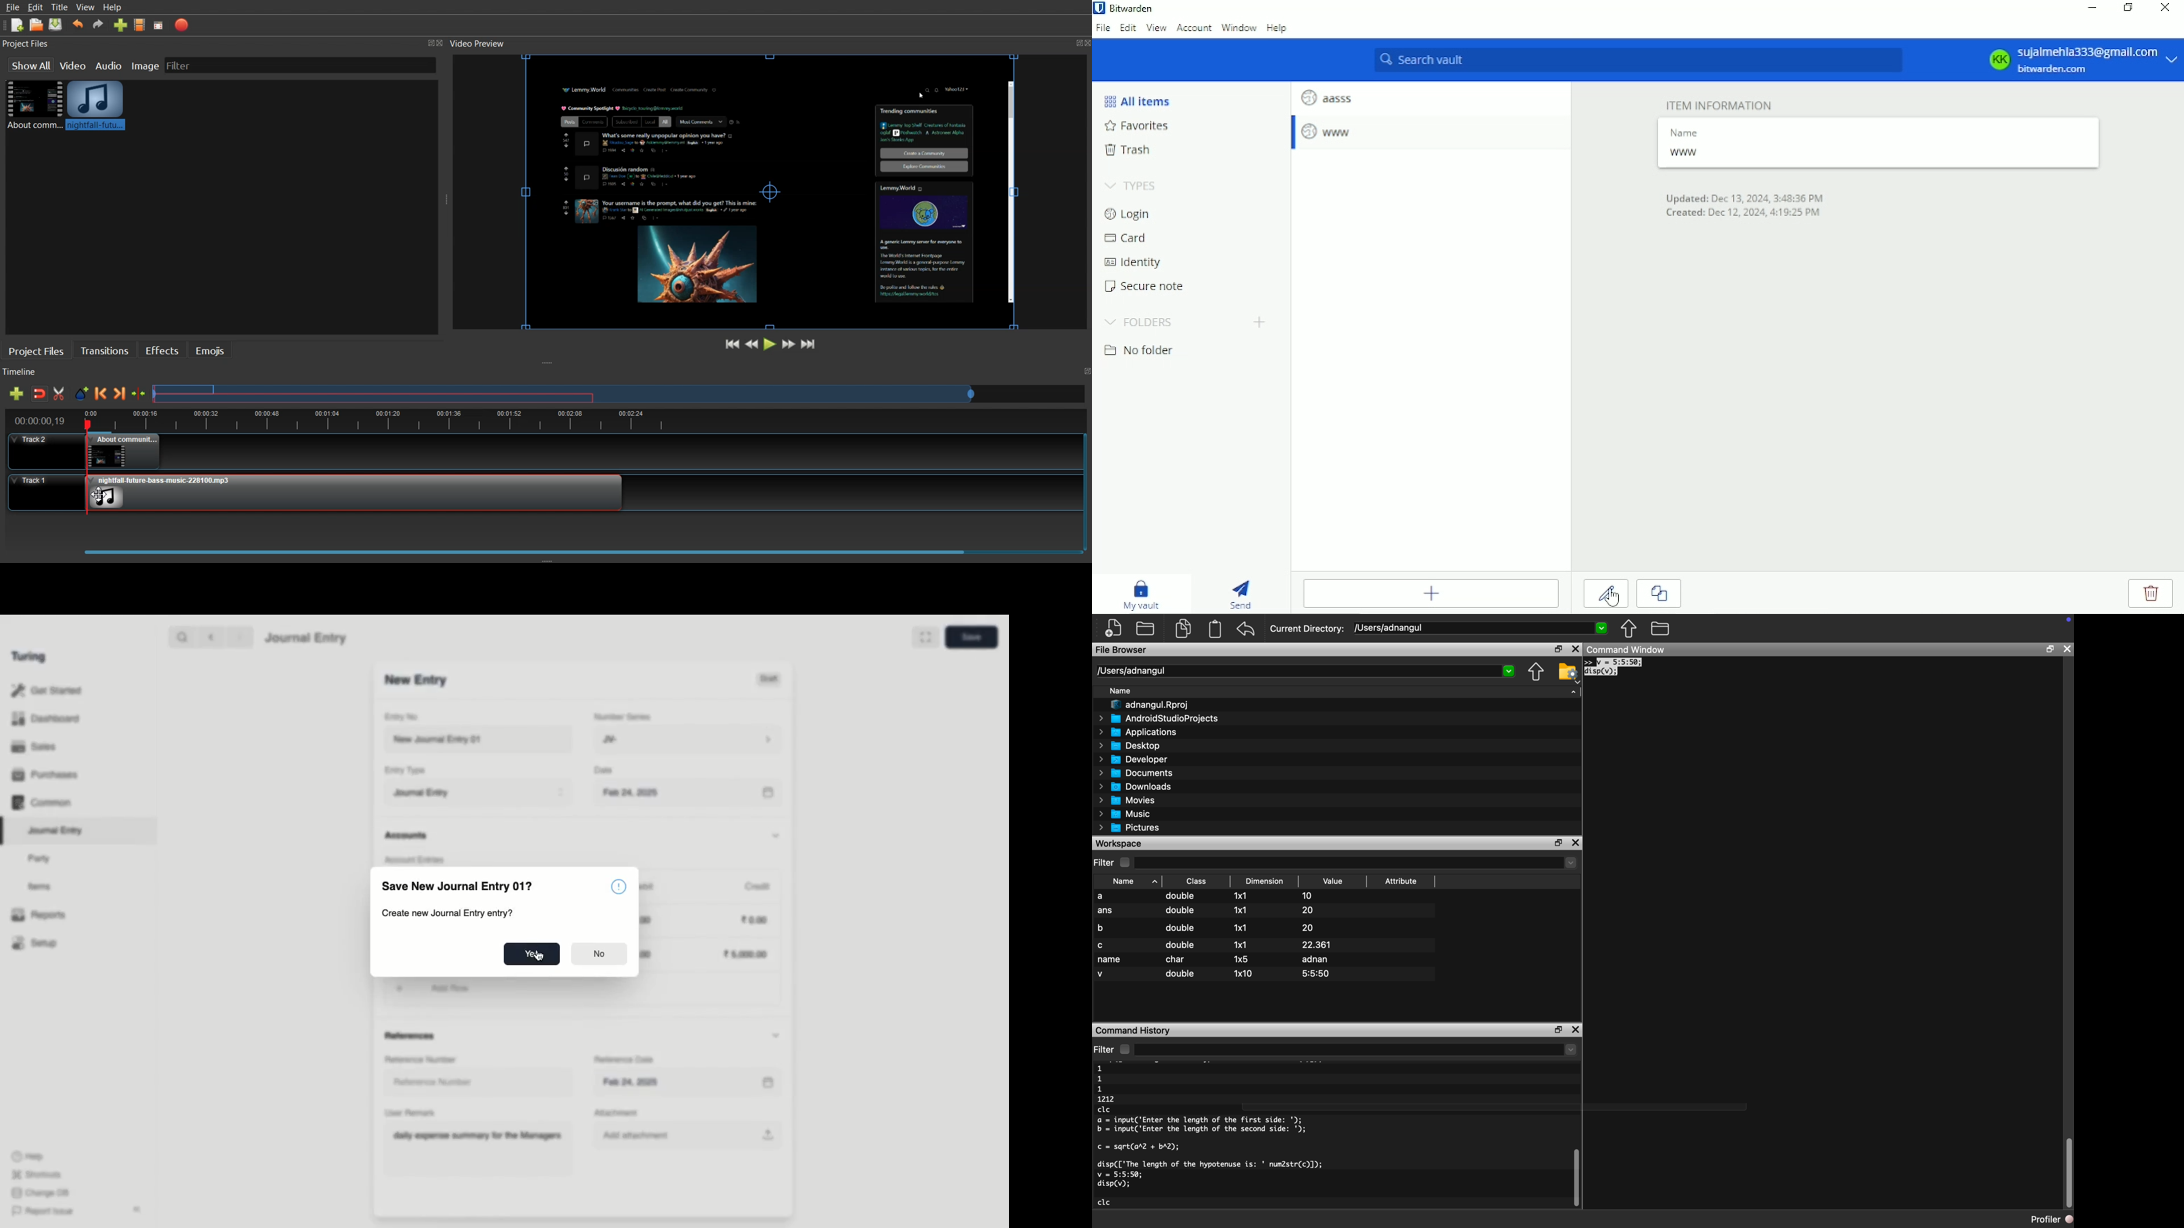 The width and height of the screenshot is (2184, 1232). What do you see at coordinates (1713, 102) in the screenshot?
I see `Item information` at bounding box center [1713, 102].